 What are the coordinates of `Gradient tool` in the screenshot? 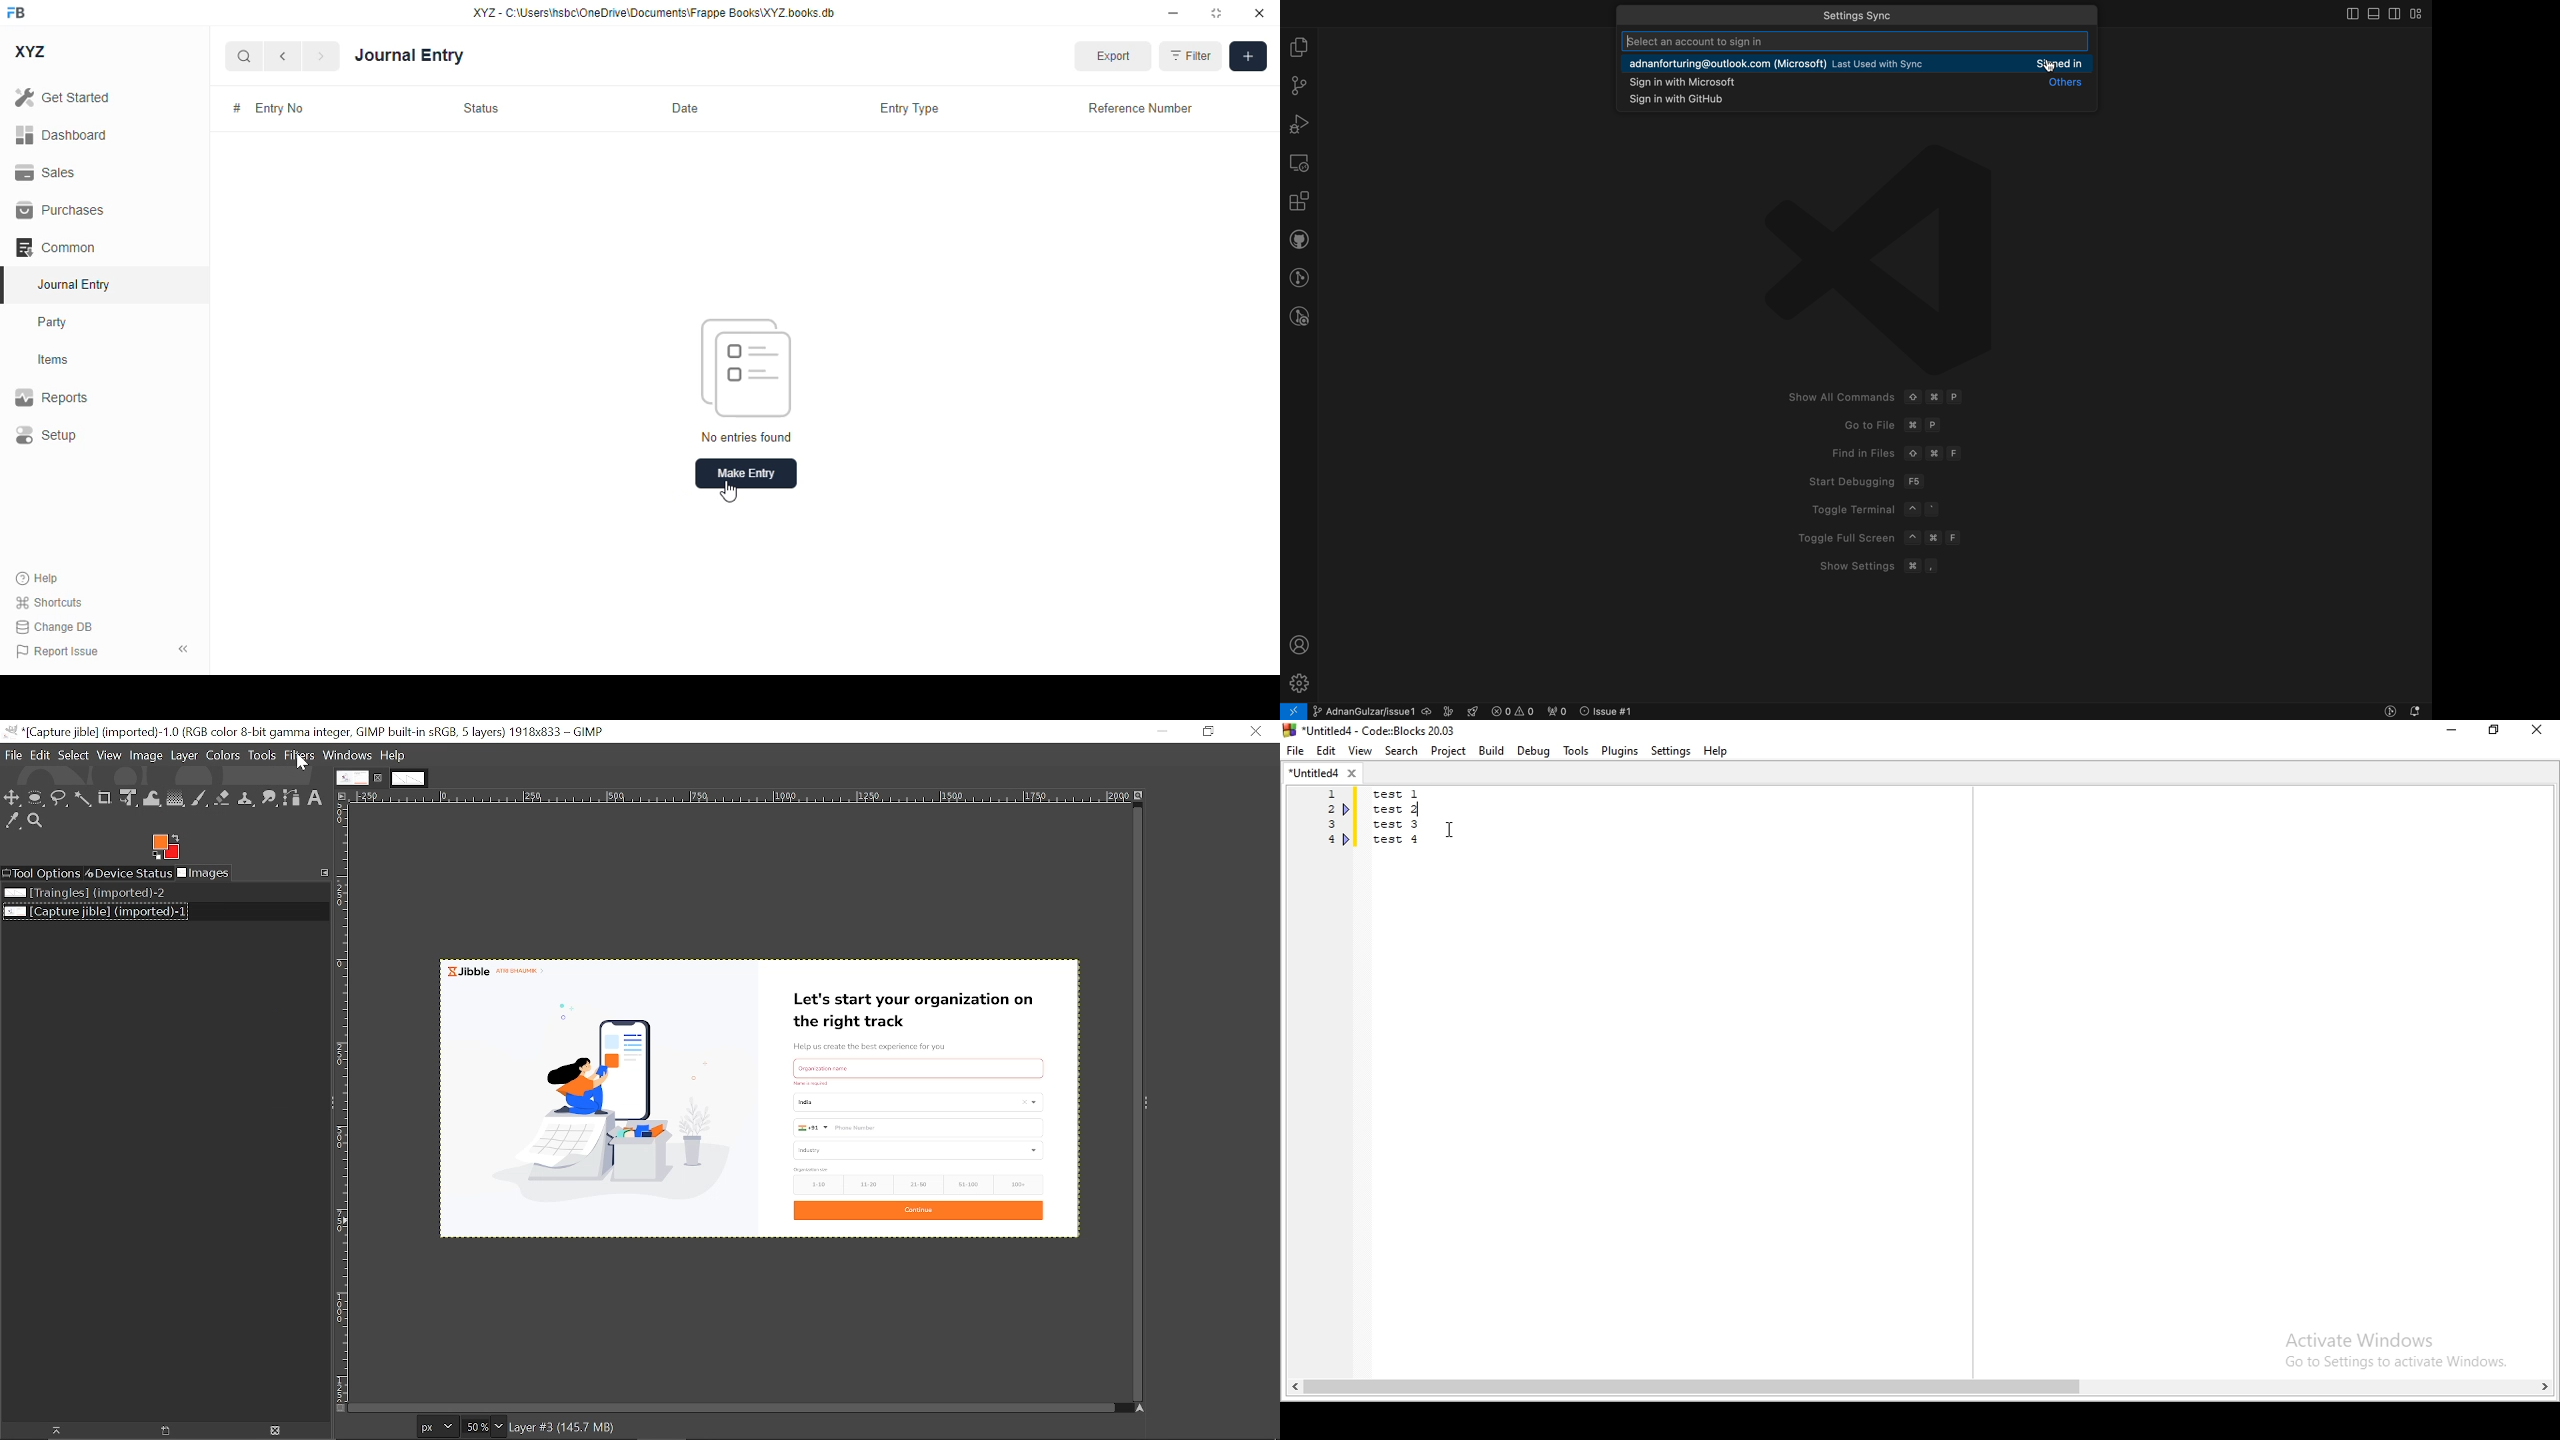 It's located at (176, 798).